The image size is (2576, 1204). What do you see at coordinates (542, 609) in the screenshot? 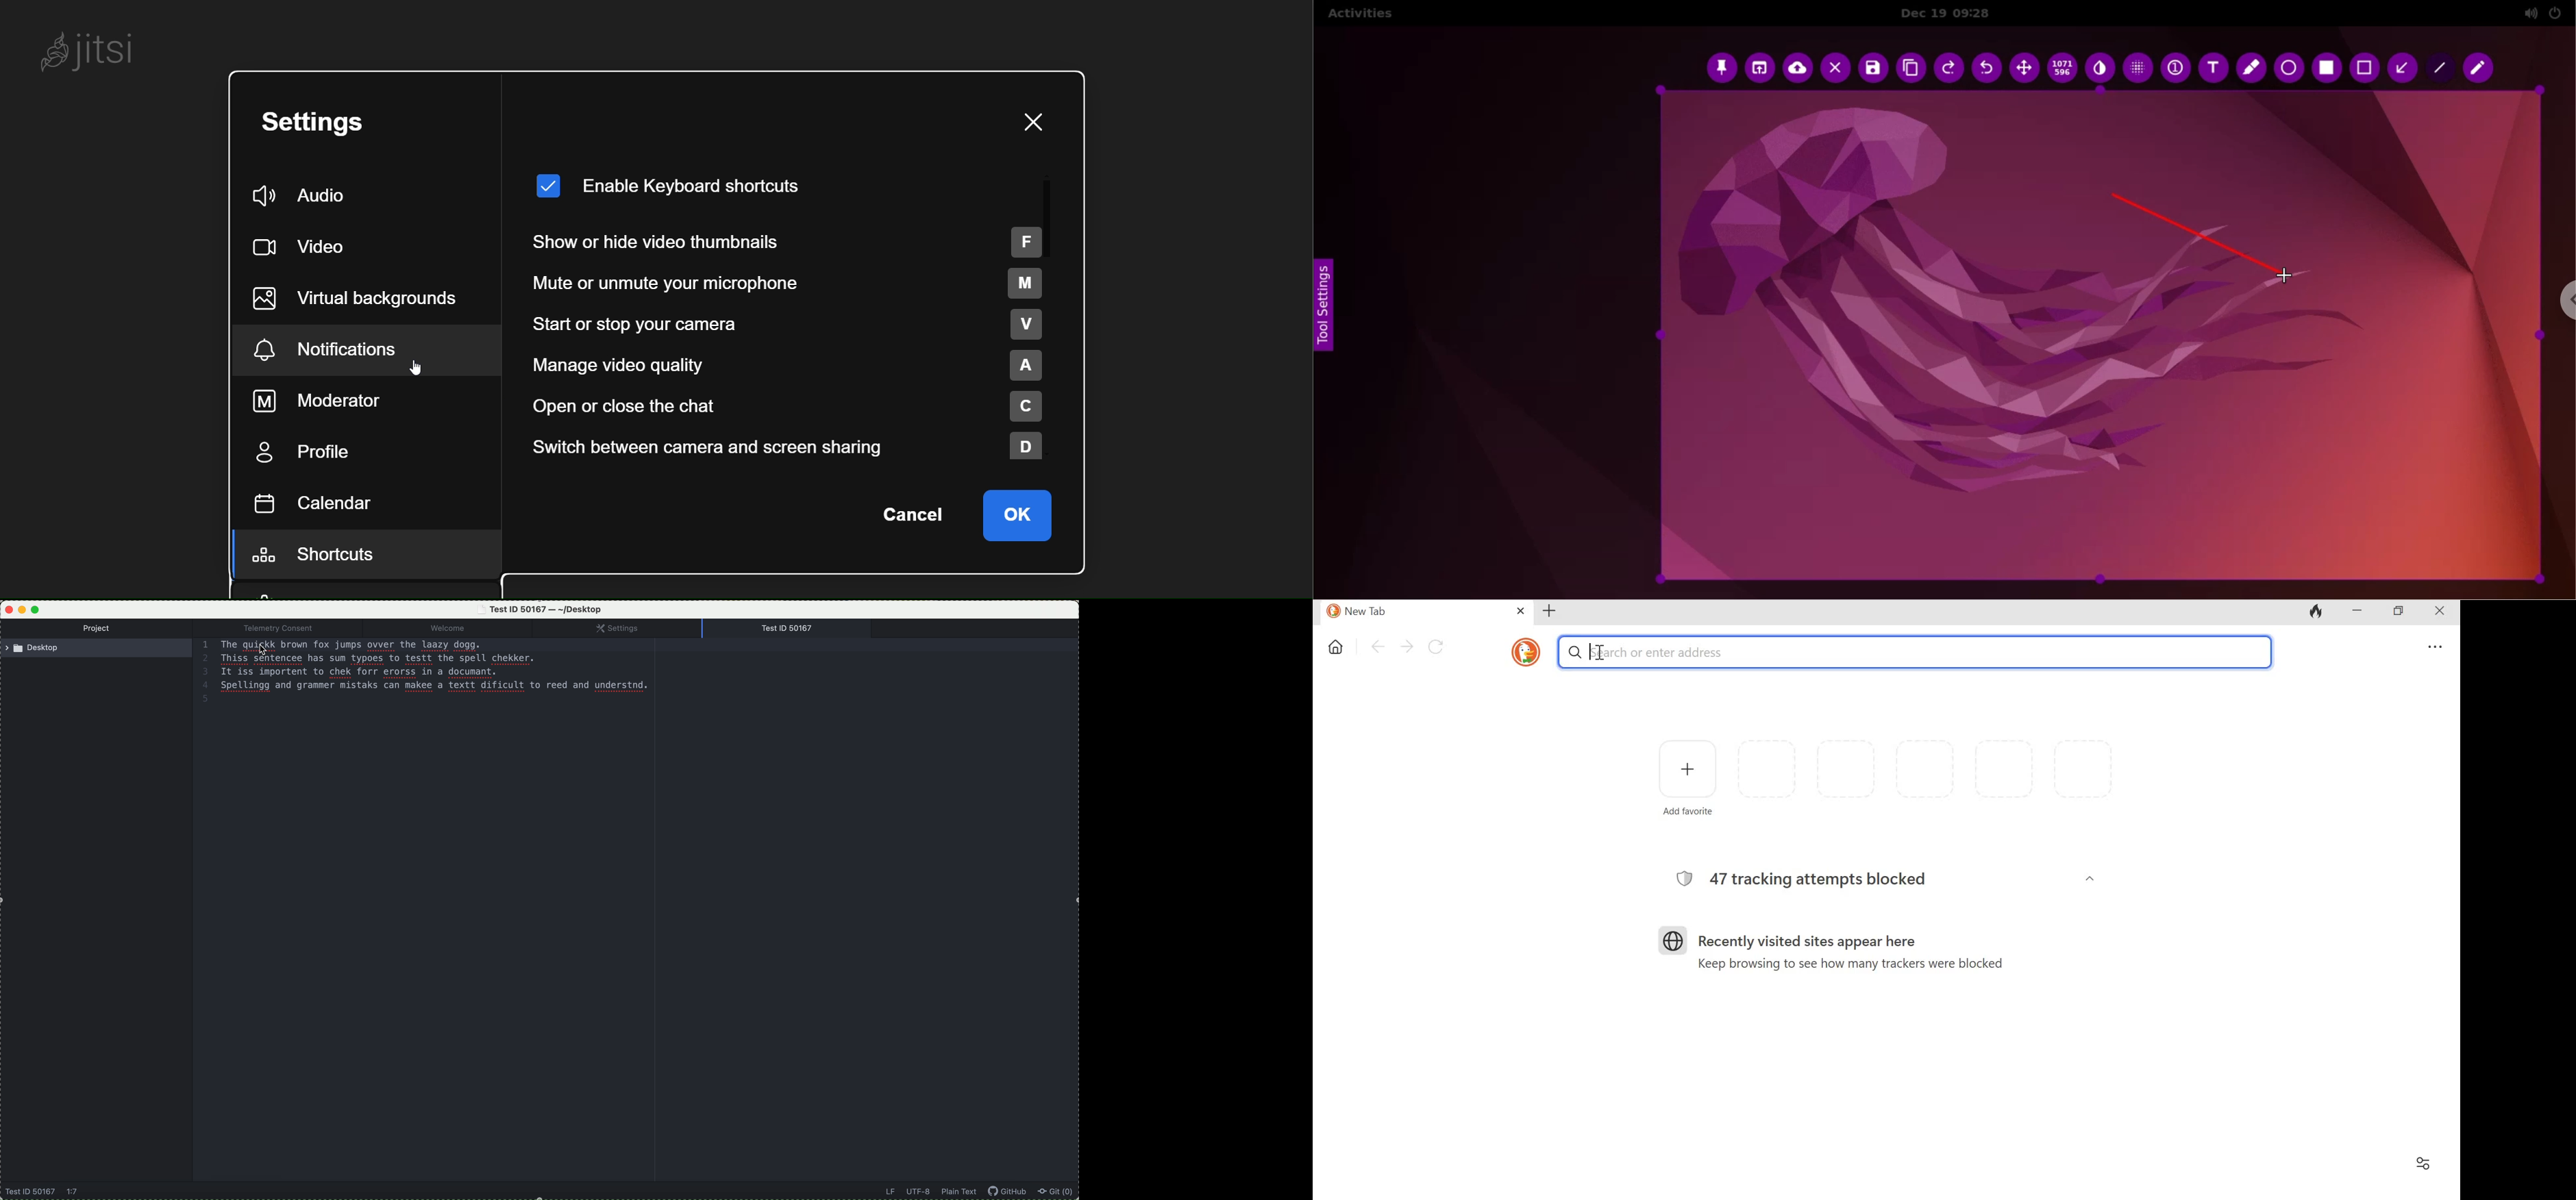
I see `file name` at bounding box center [542, 609].